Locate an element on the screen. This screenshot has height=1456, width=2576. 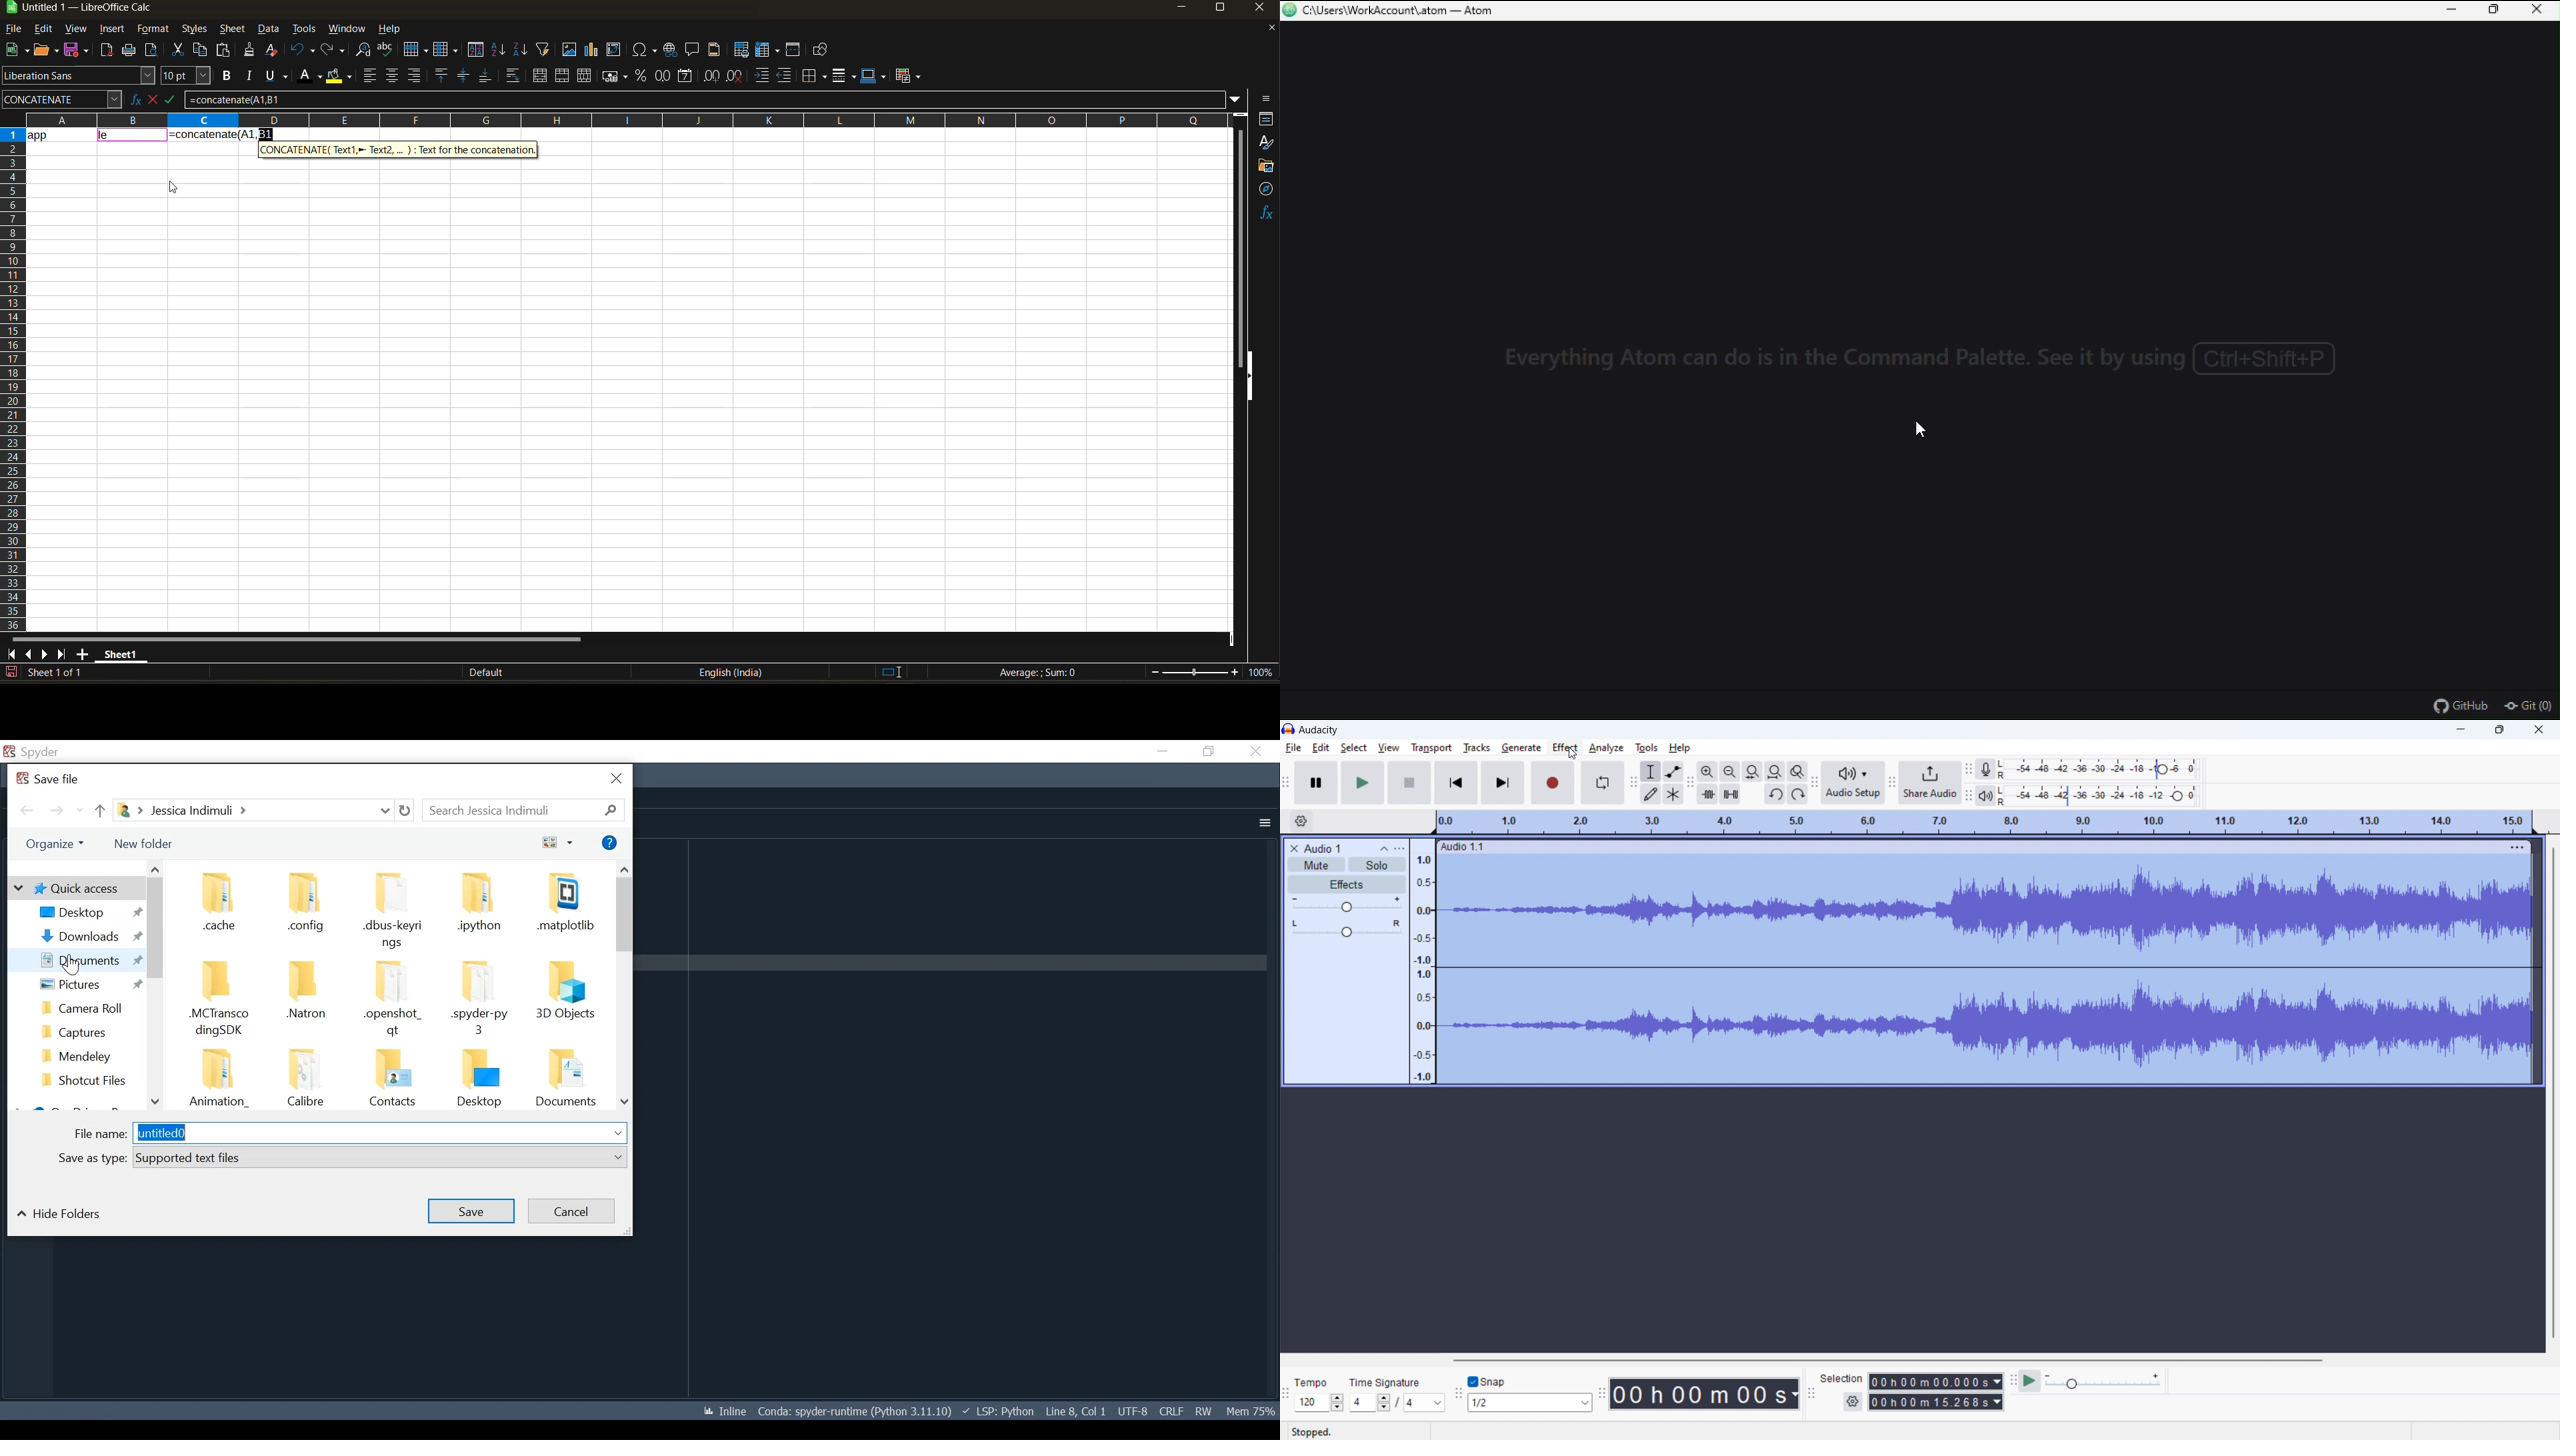
Refresh is located at coordinates (405, 811).